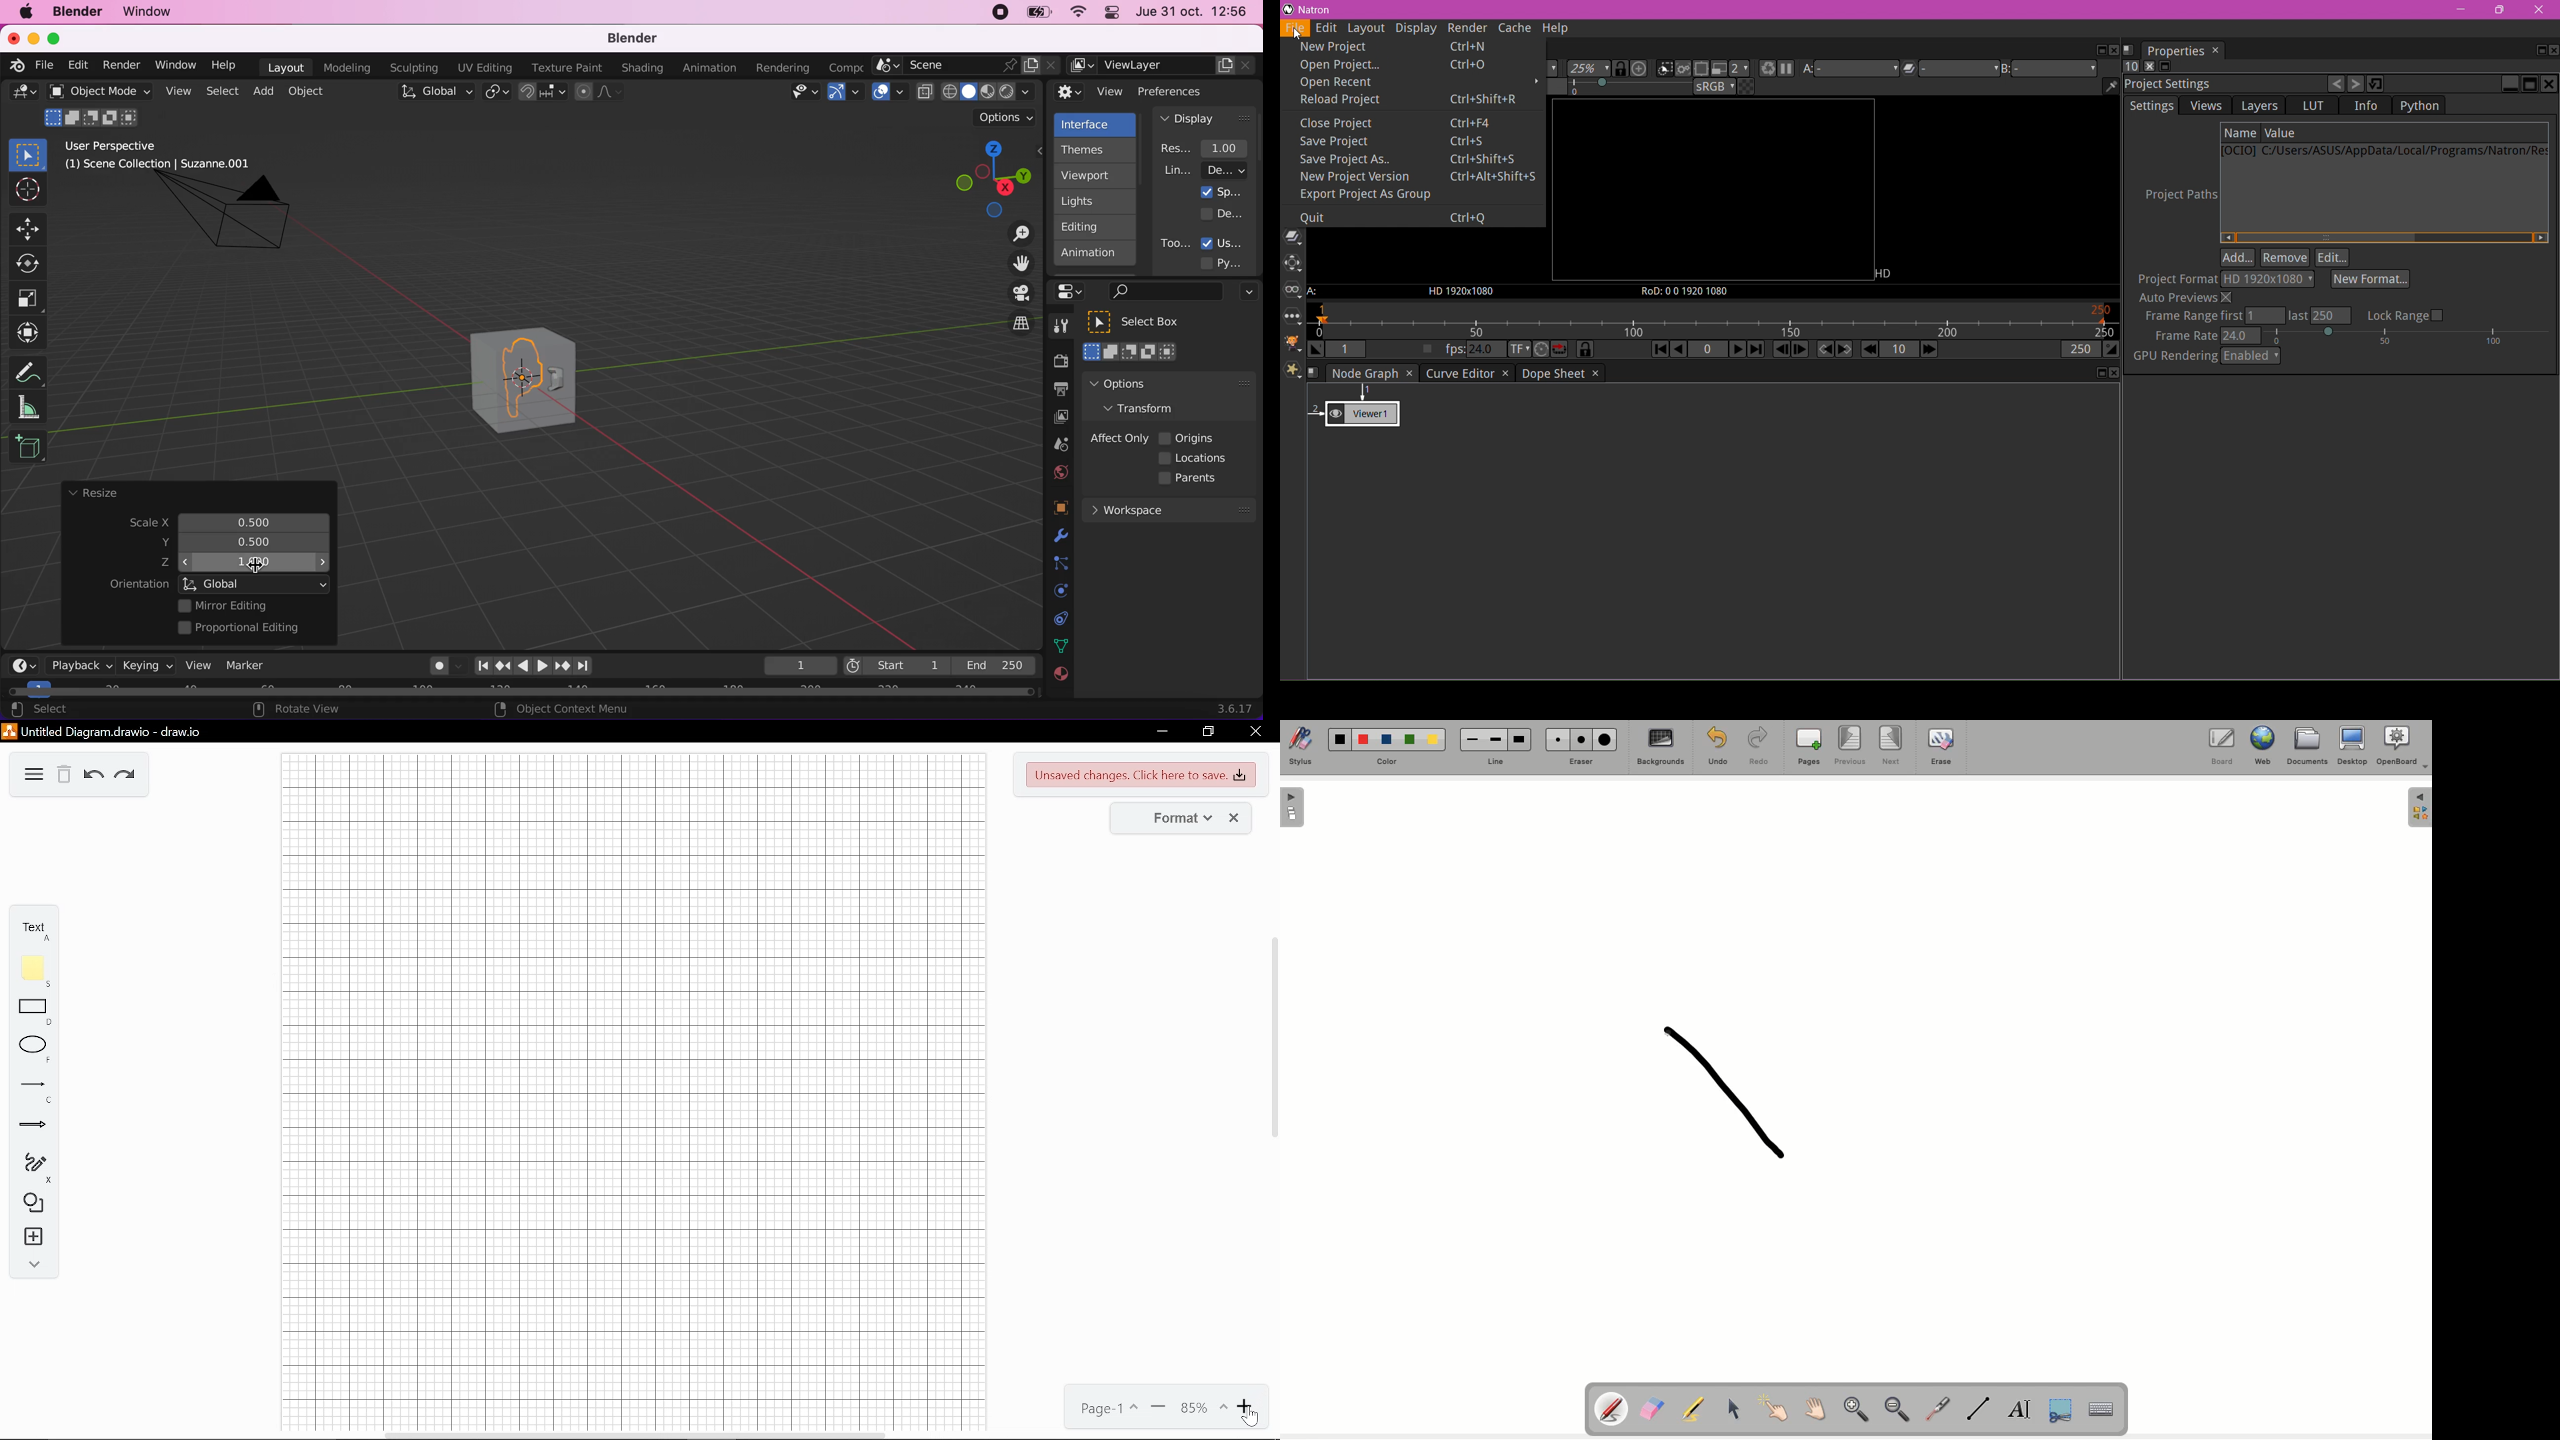 The width and height of the screenshot is (2576, 1456). What do you see at coordinates (563, 668) in the screenshot?
I see `jump to keyframe` at bounding box center [563, 668].